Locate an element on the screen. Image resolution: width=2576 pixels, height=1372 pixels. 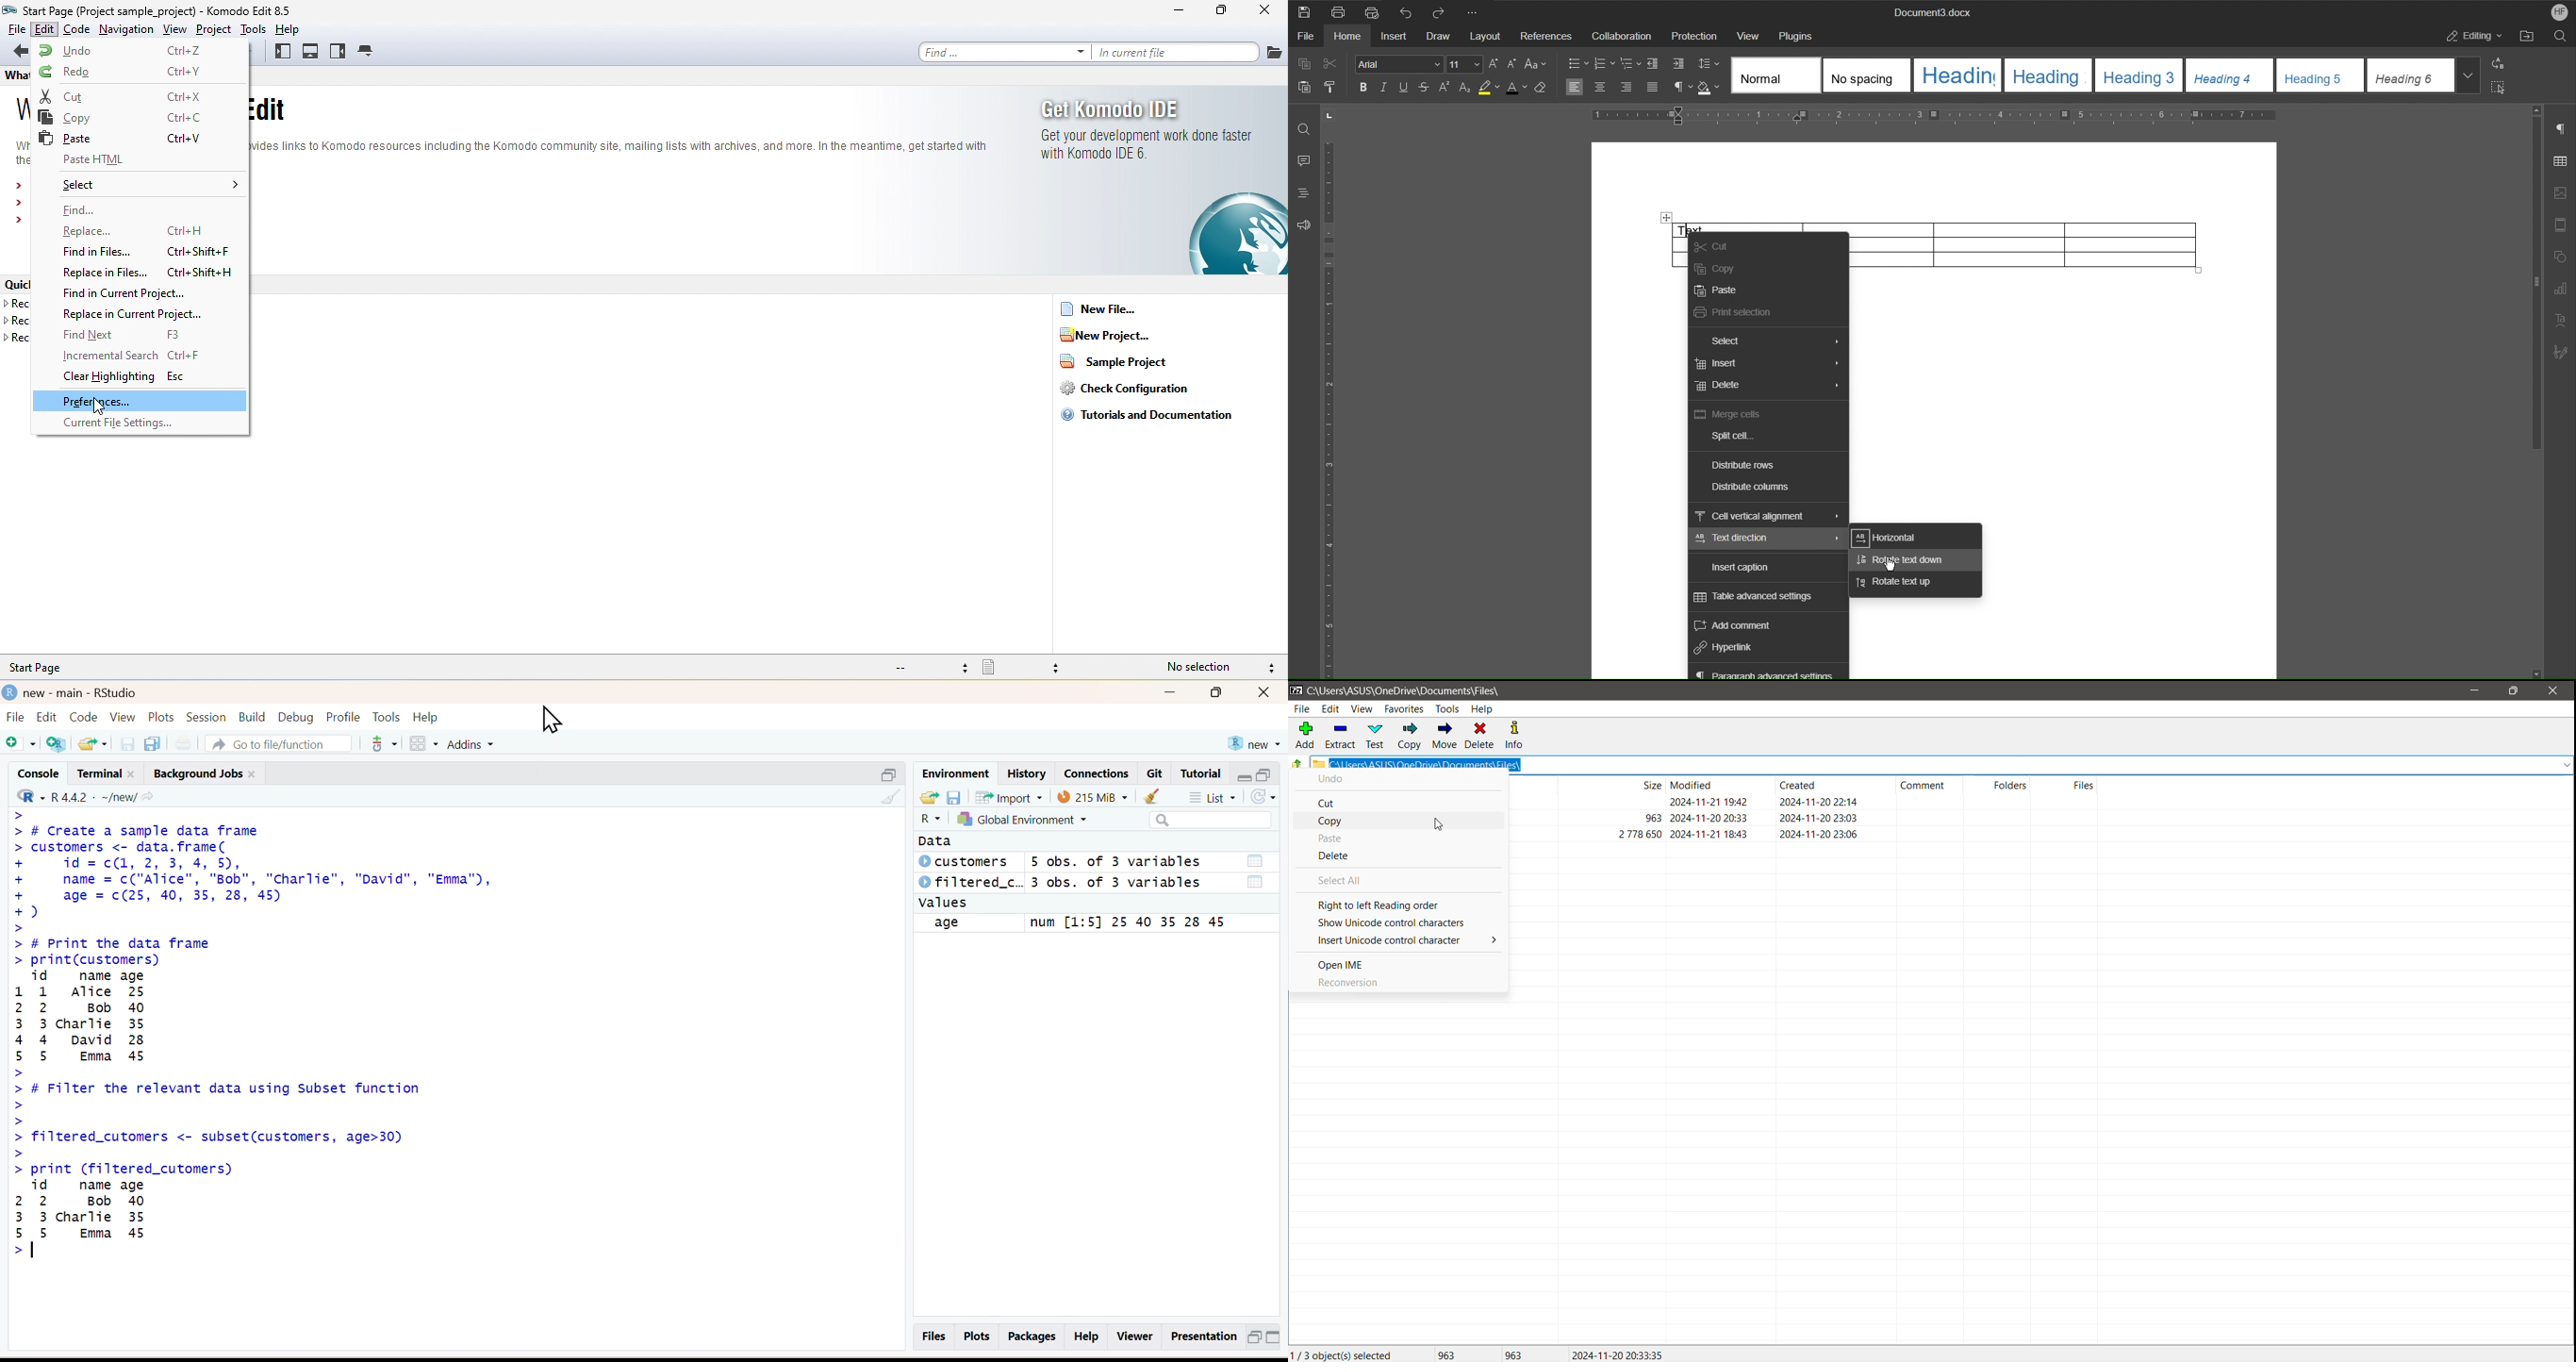
Comment is located at coordinates (1303, 162).